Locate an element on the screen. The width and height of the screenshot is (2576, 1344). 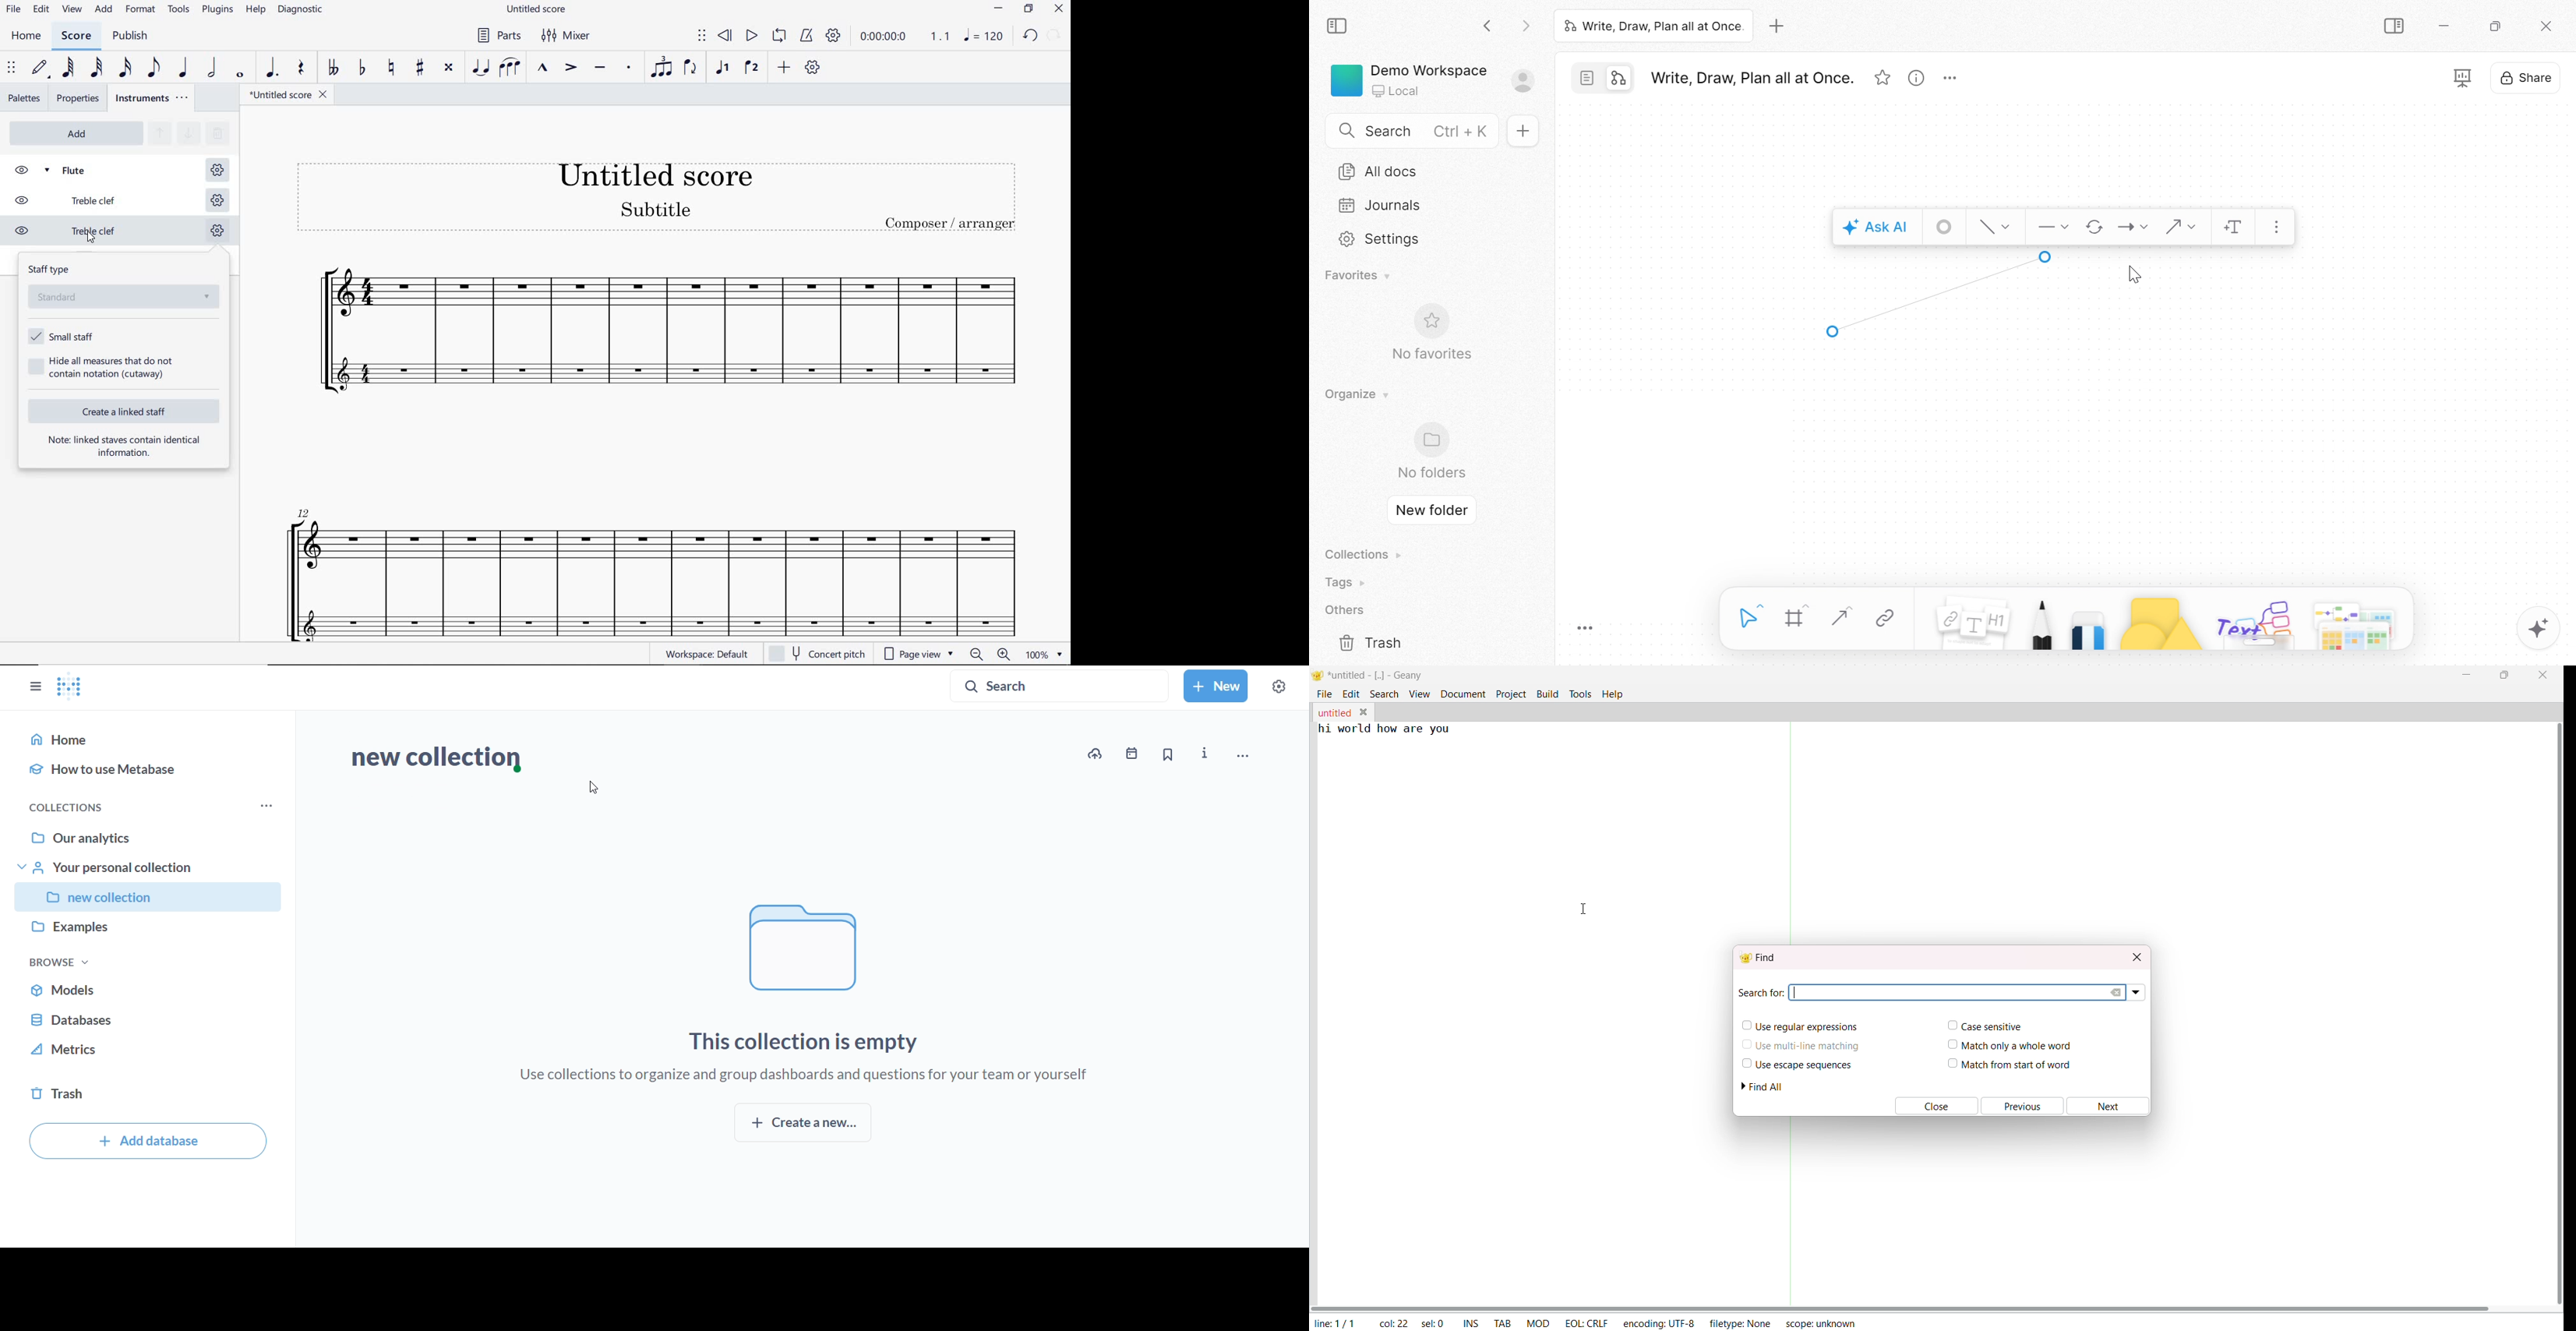
palettes is located at coordinates (24, 99).